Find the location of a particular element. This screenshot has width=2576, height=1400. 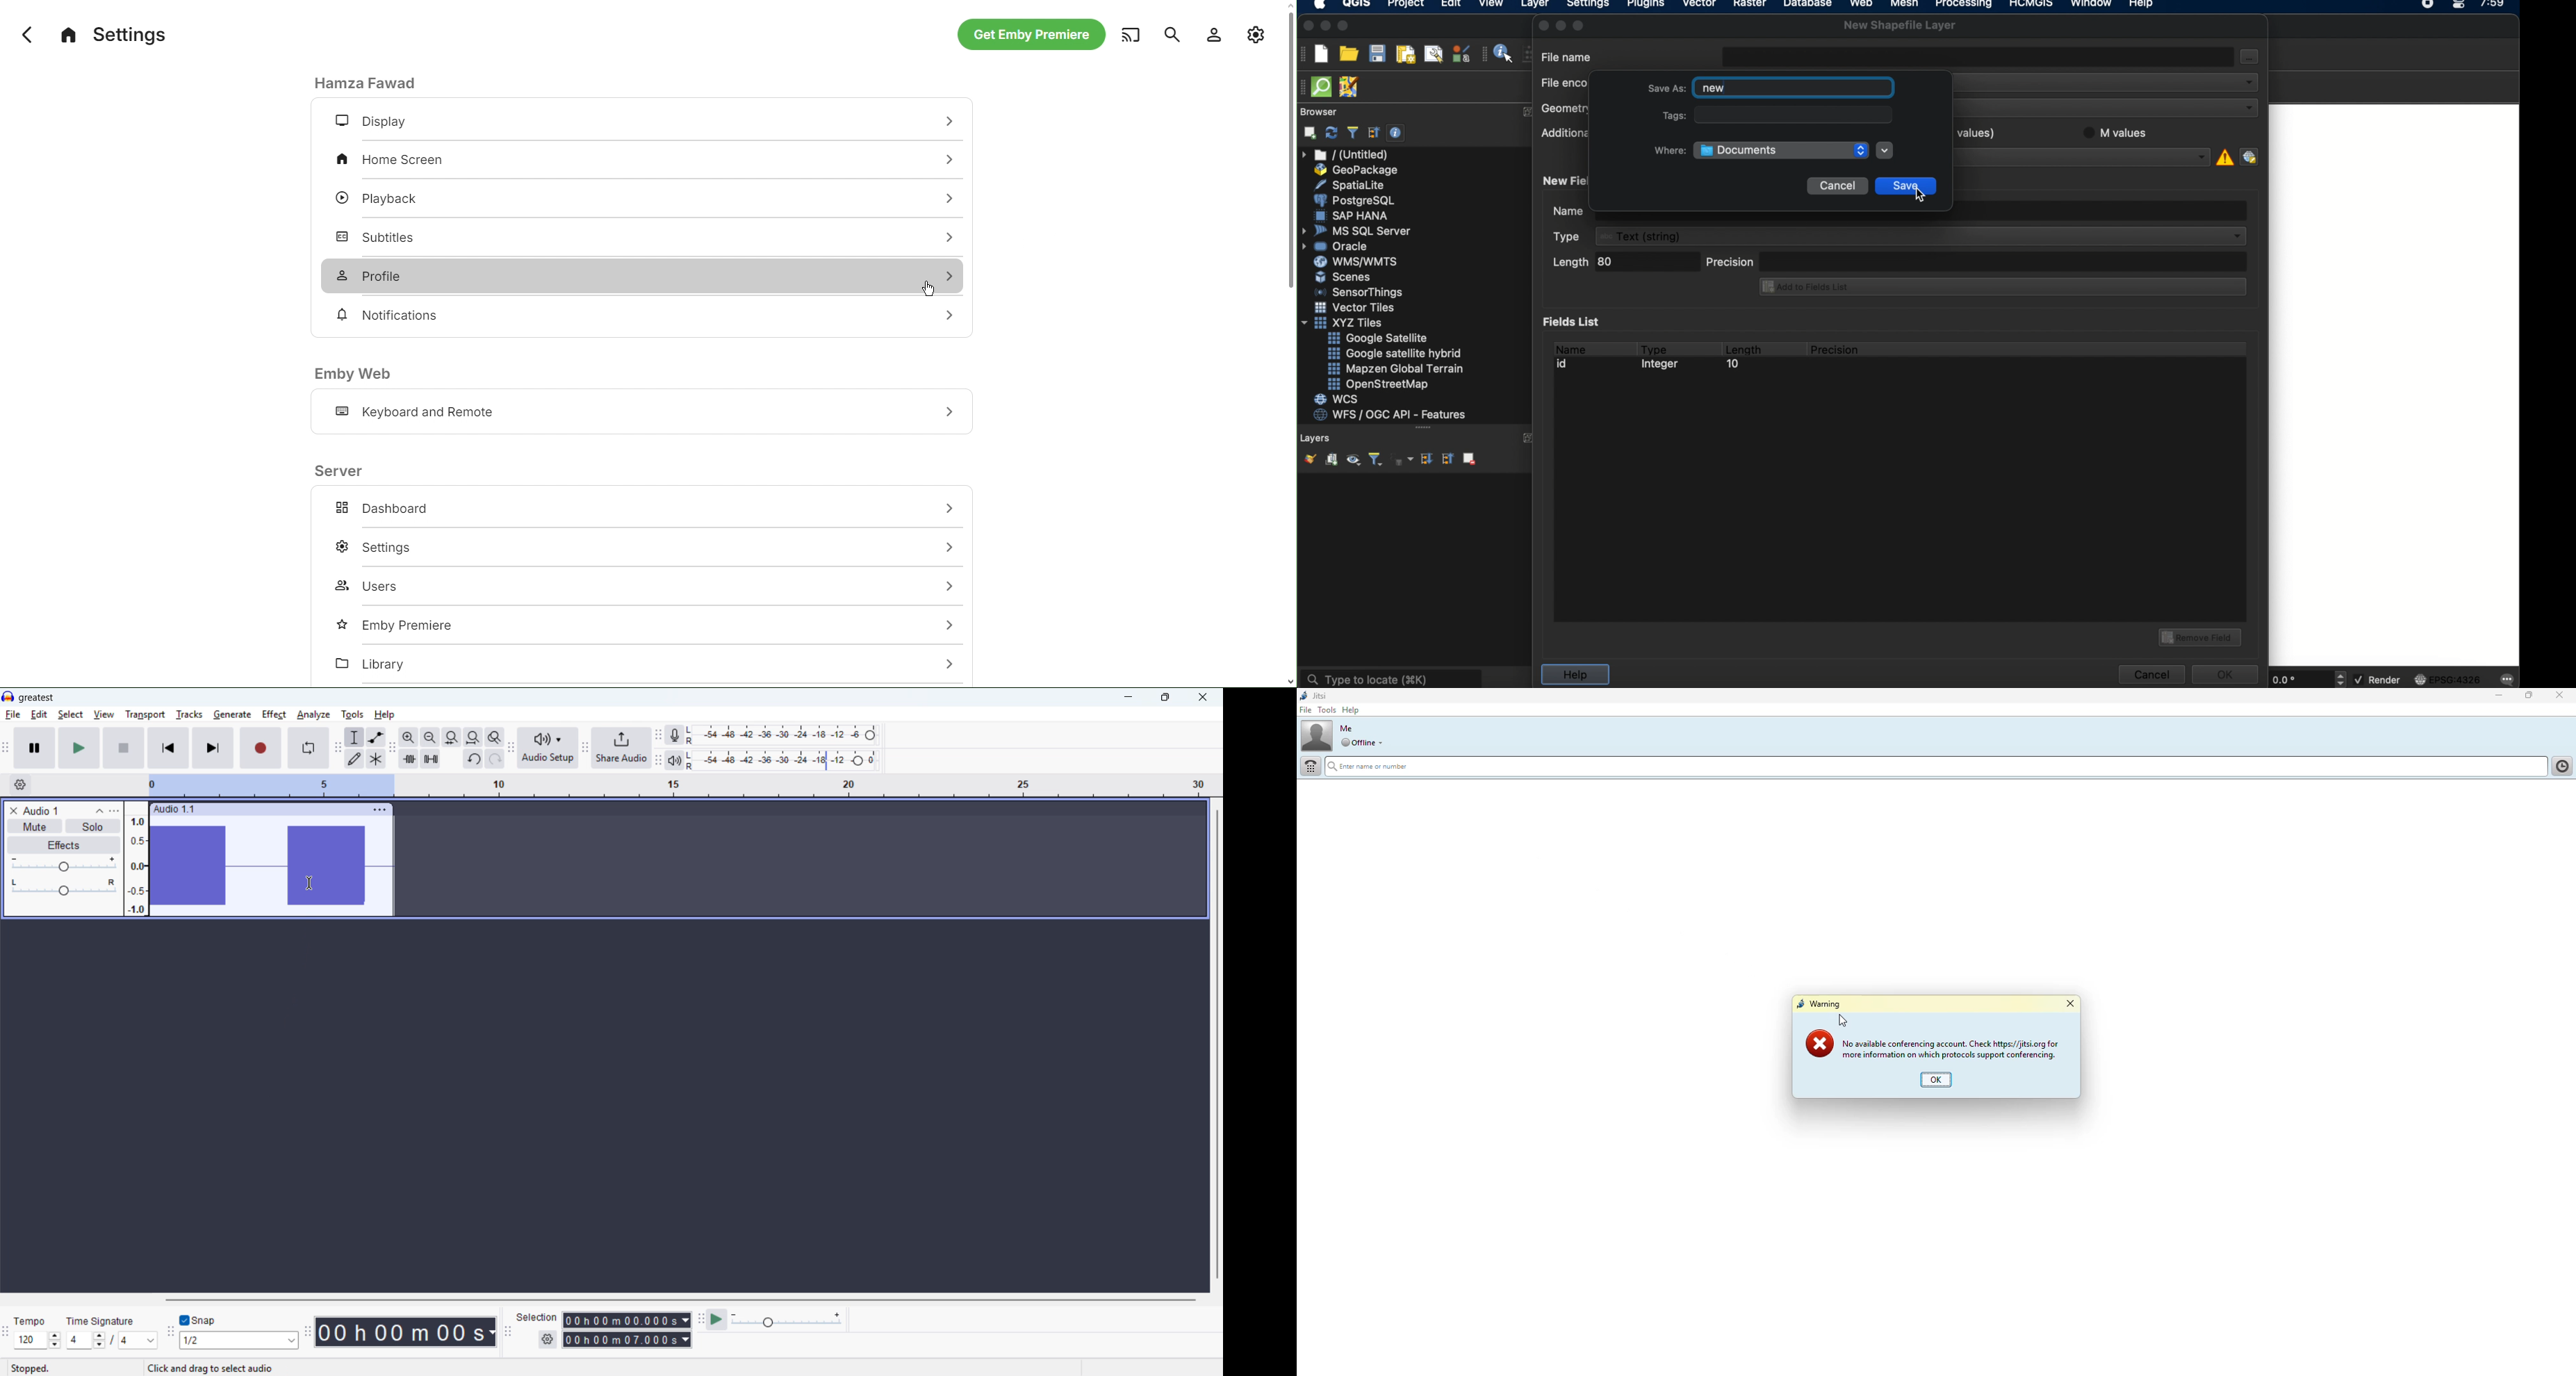

Mute  is located at coordinates (34, 826).